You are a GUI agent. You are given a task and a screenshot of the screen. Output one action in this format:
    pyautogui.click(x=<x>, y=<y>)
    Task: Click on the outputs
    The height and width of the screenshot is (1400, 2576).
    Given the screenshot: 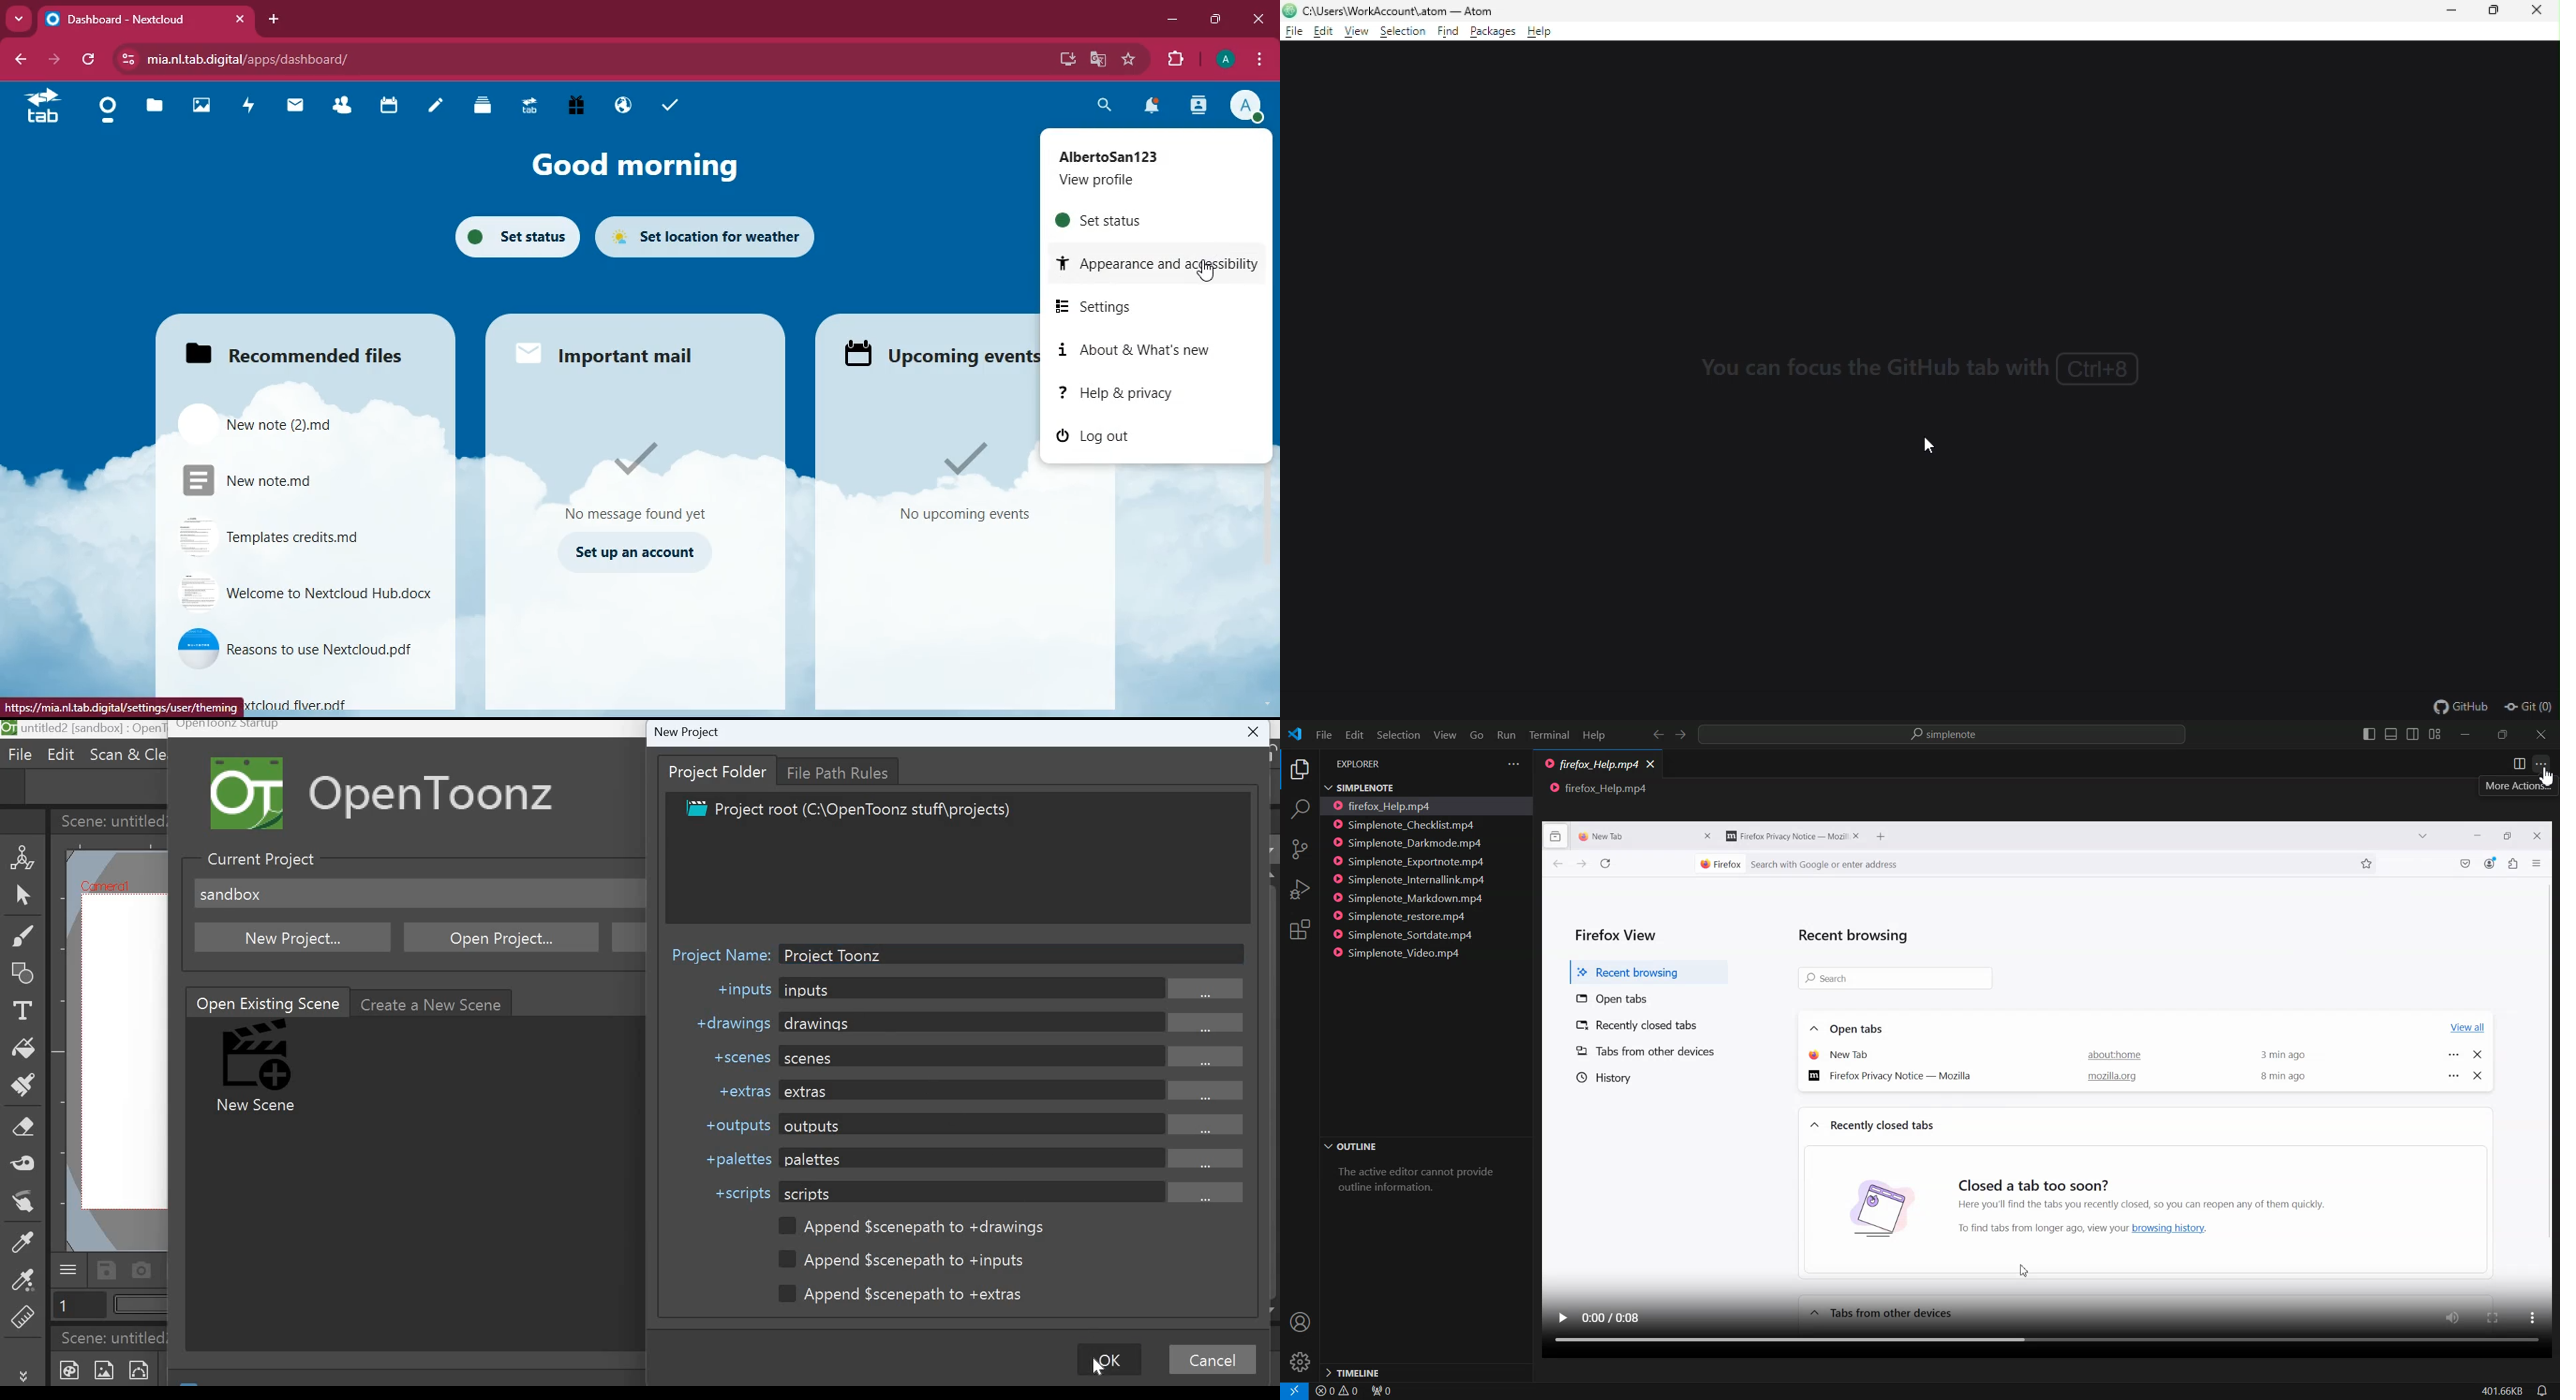 What is the action you would take?
    pyautogui.click(x=1013, y=1125)
    